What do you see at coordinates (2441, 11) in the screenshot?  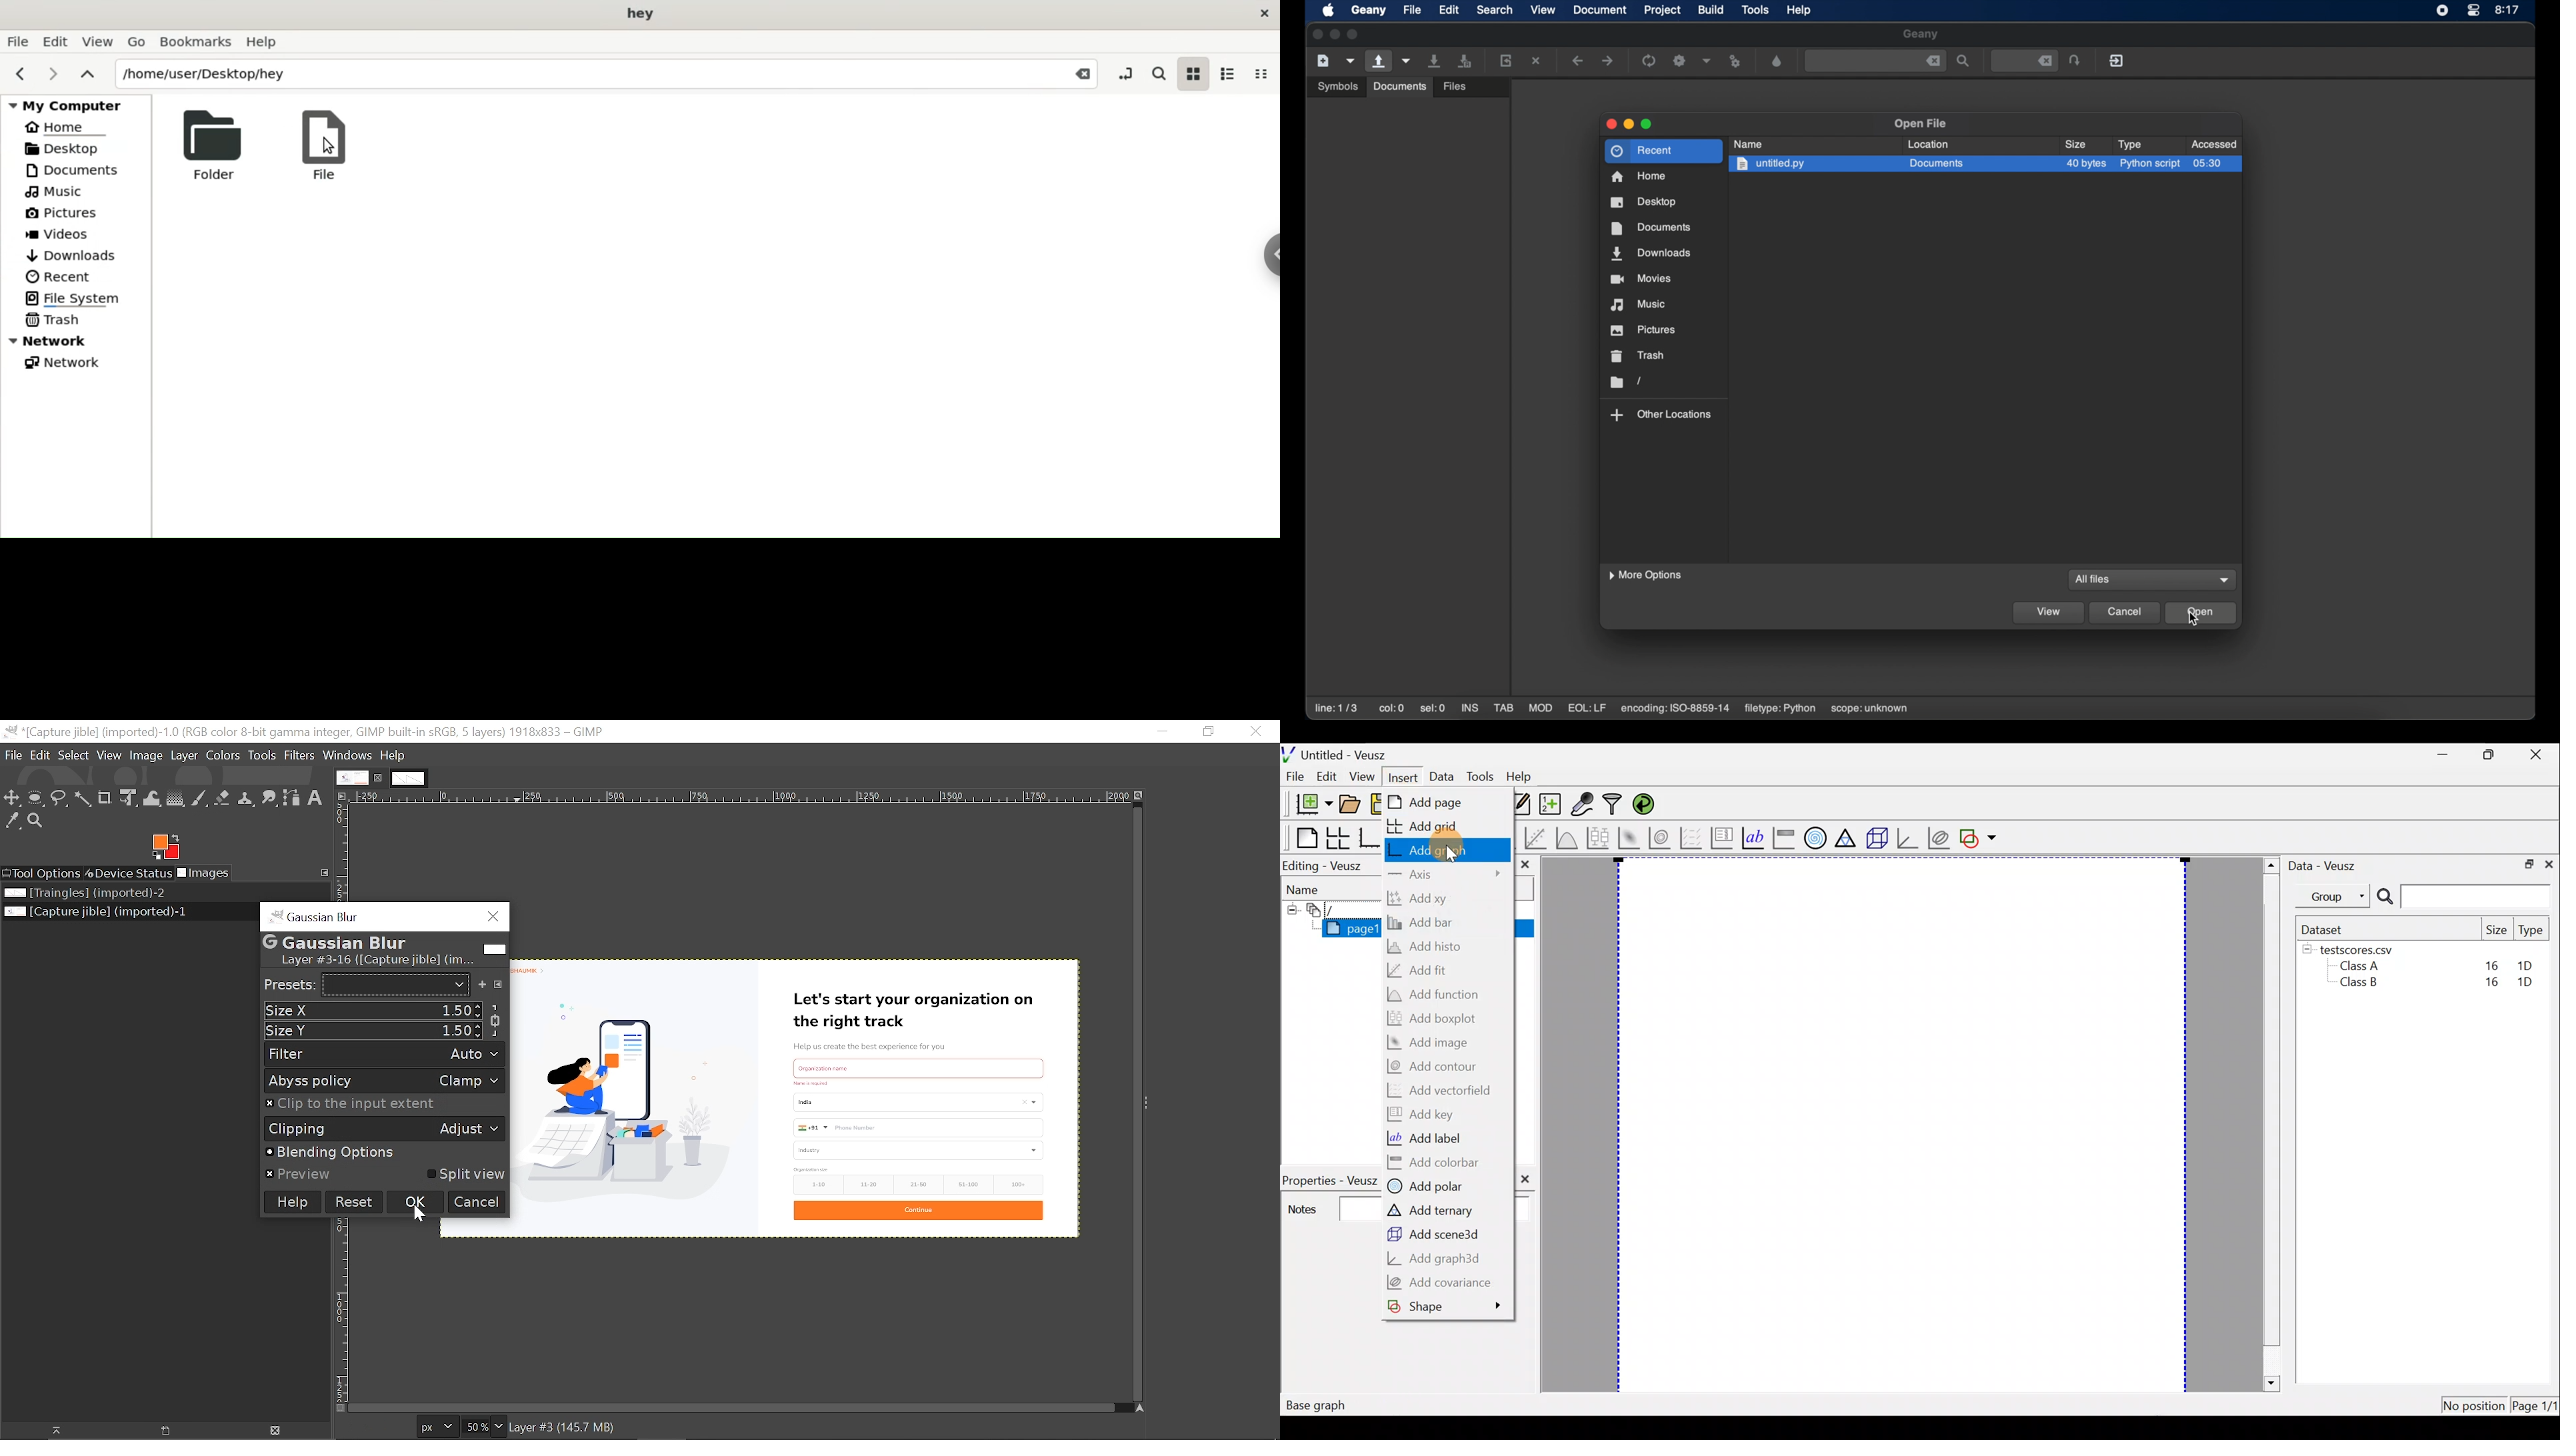 I see `screen recorder icon` at bounding box center [2441, 11].